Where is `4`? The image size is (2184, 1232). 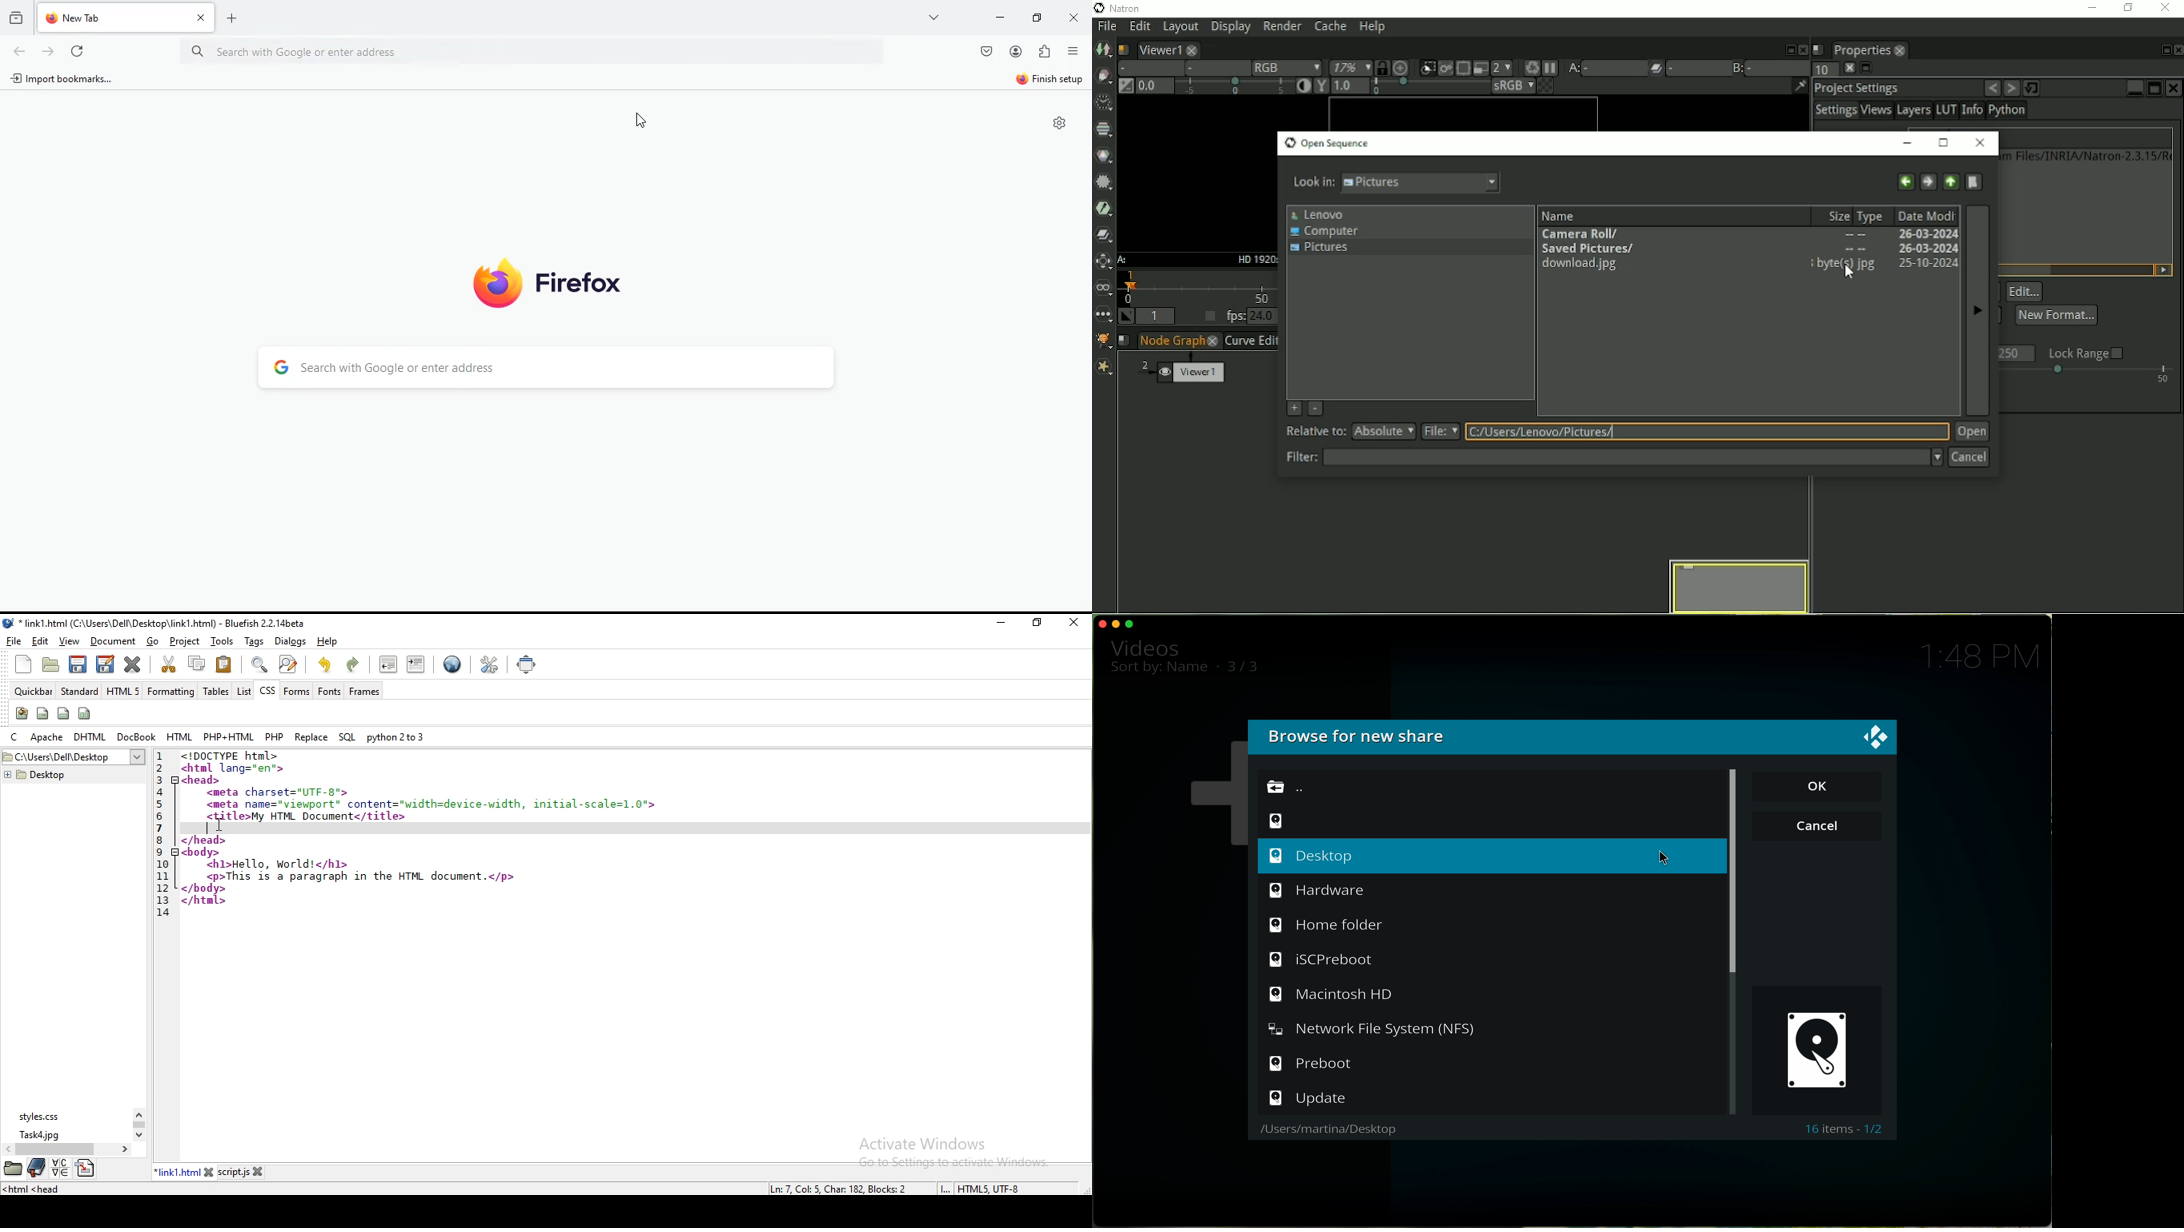
4 is located at coordinates (159, 792).